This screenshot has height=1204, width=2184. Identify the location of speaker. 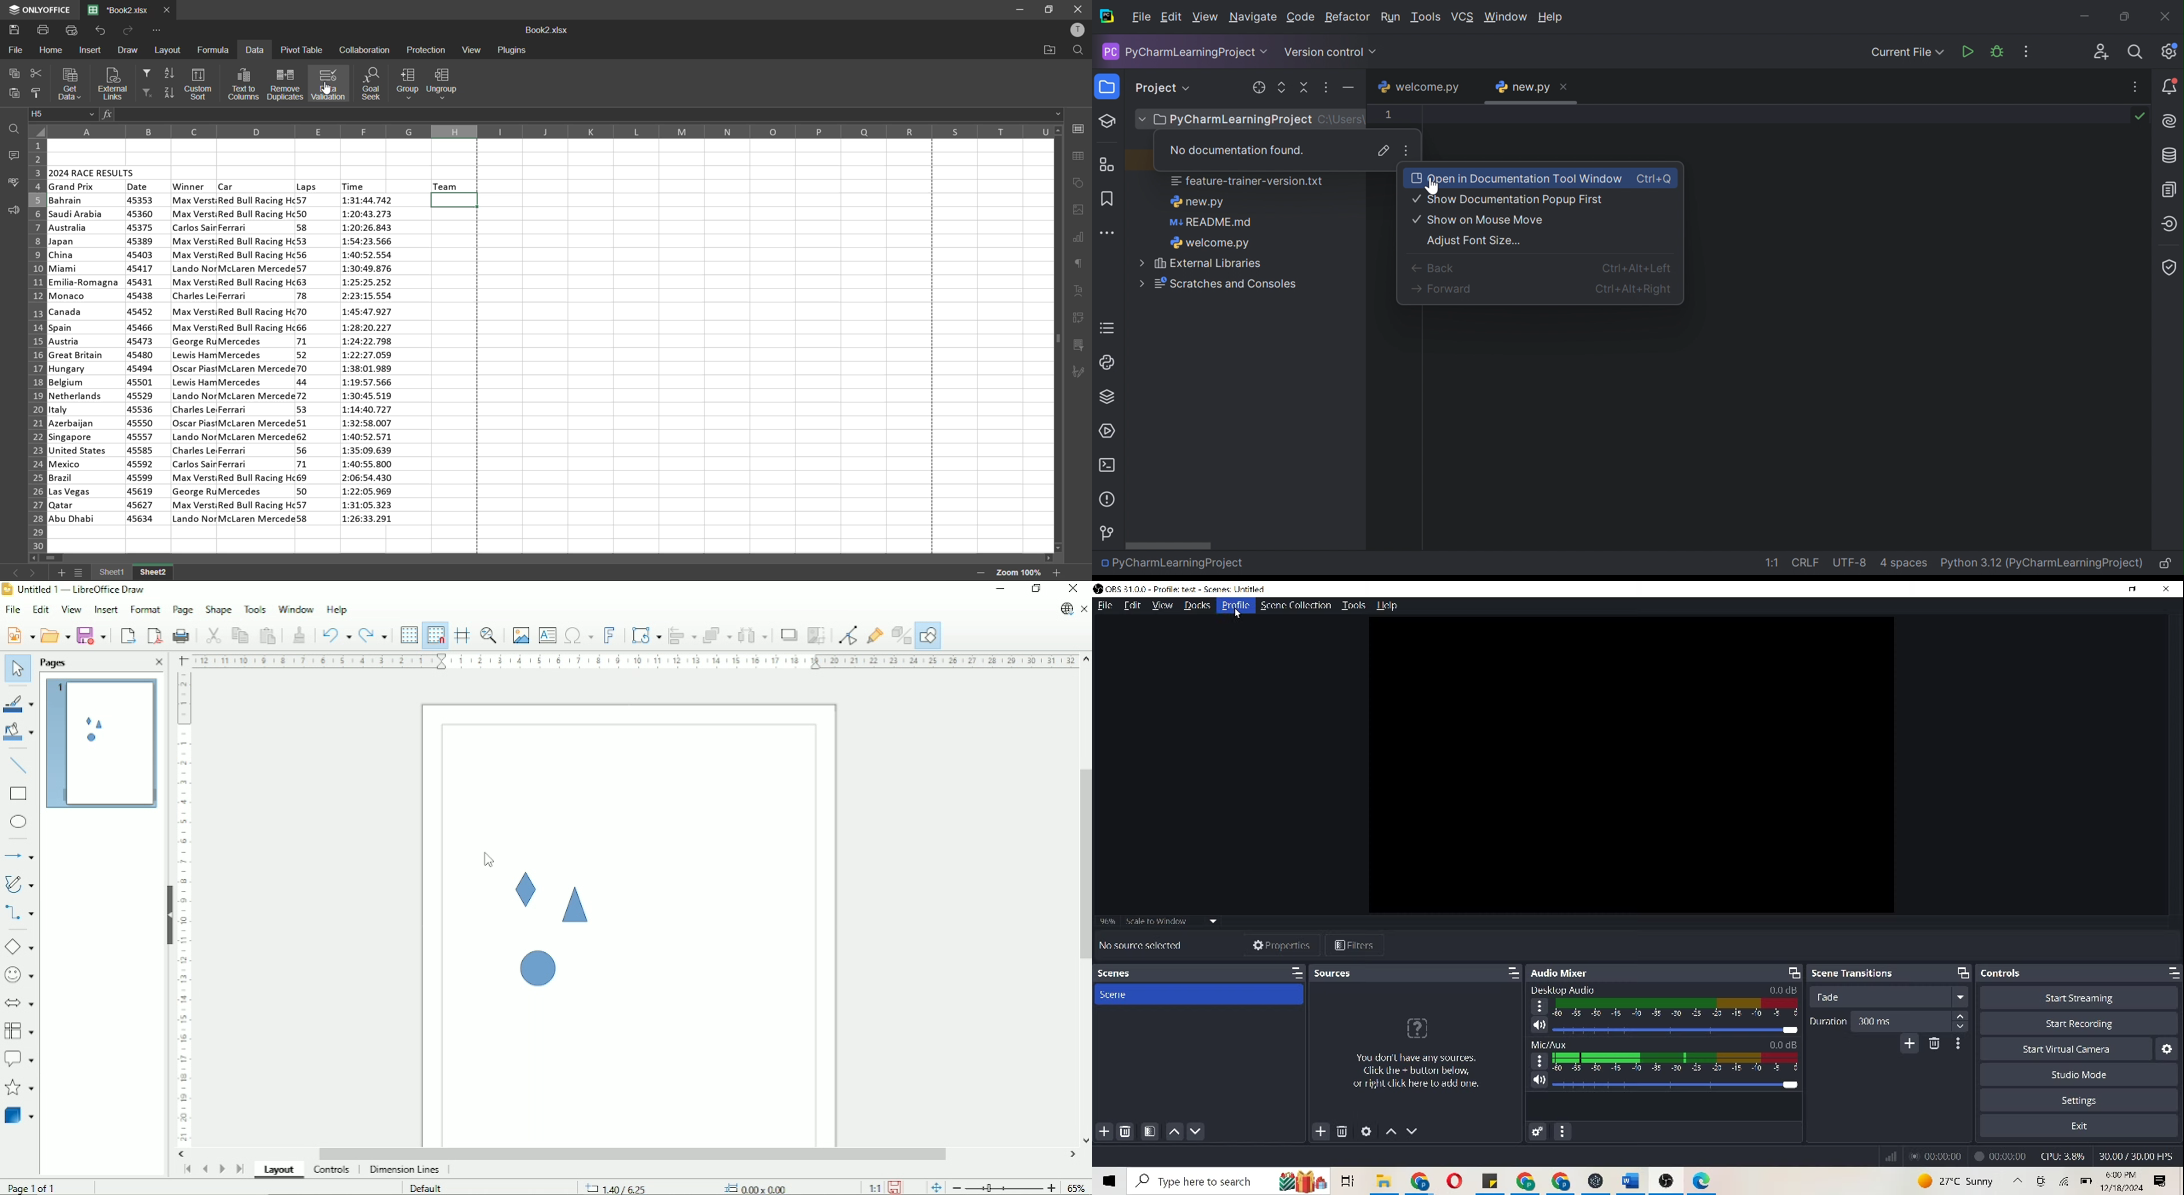
(1538, 1080).